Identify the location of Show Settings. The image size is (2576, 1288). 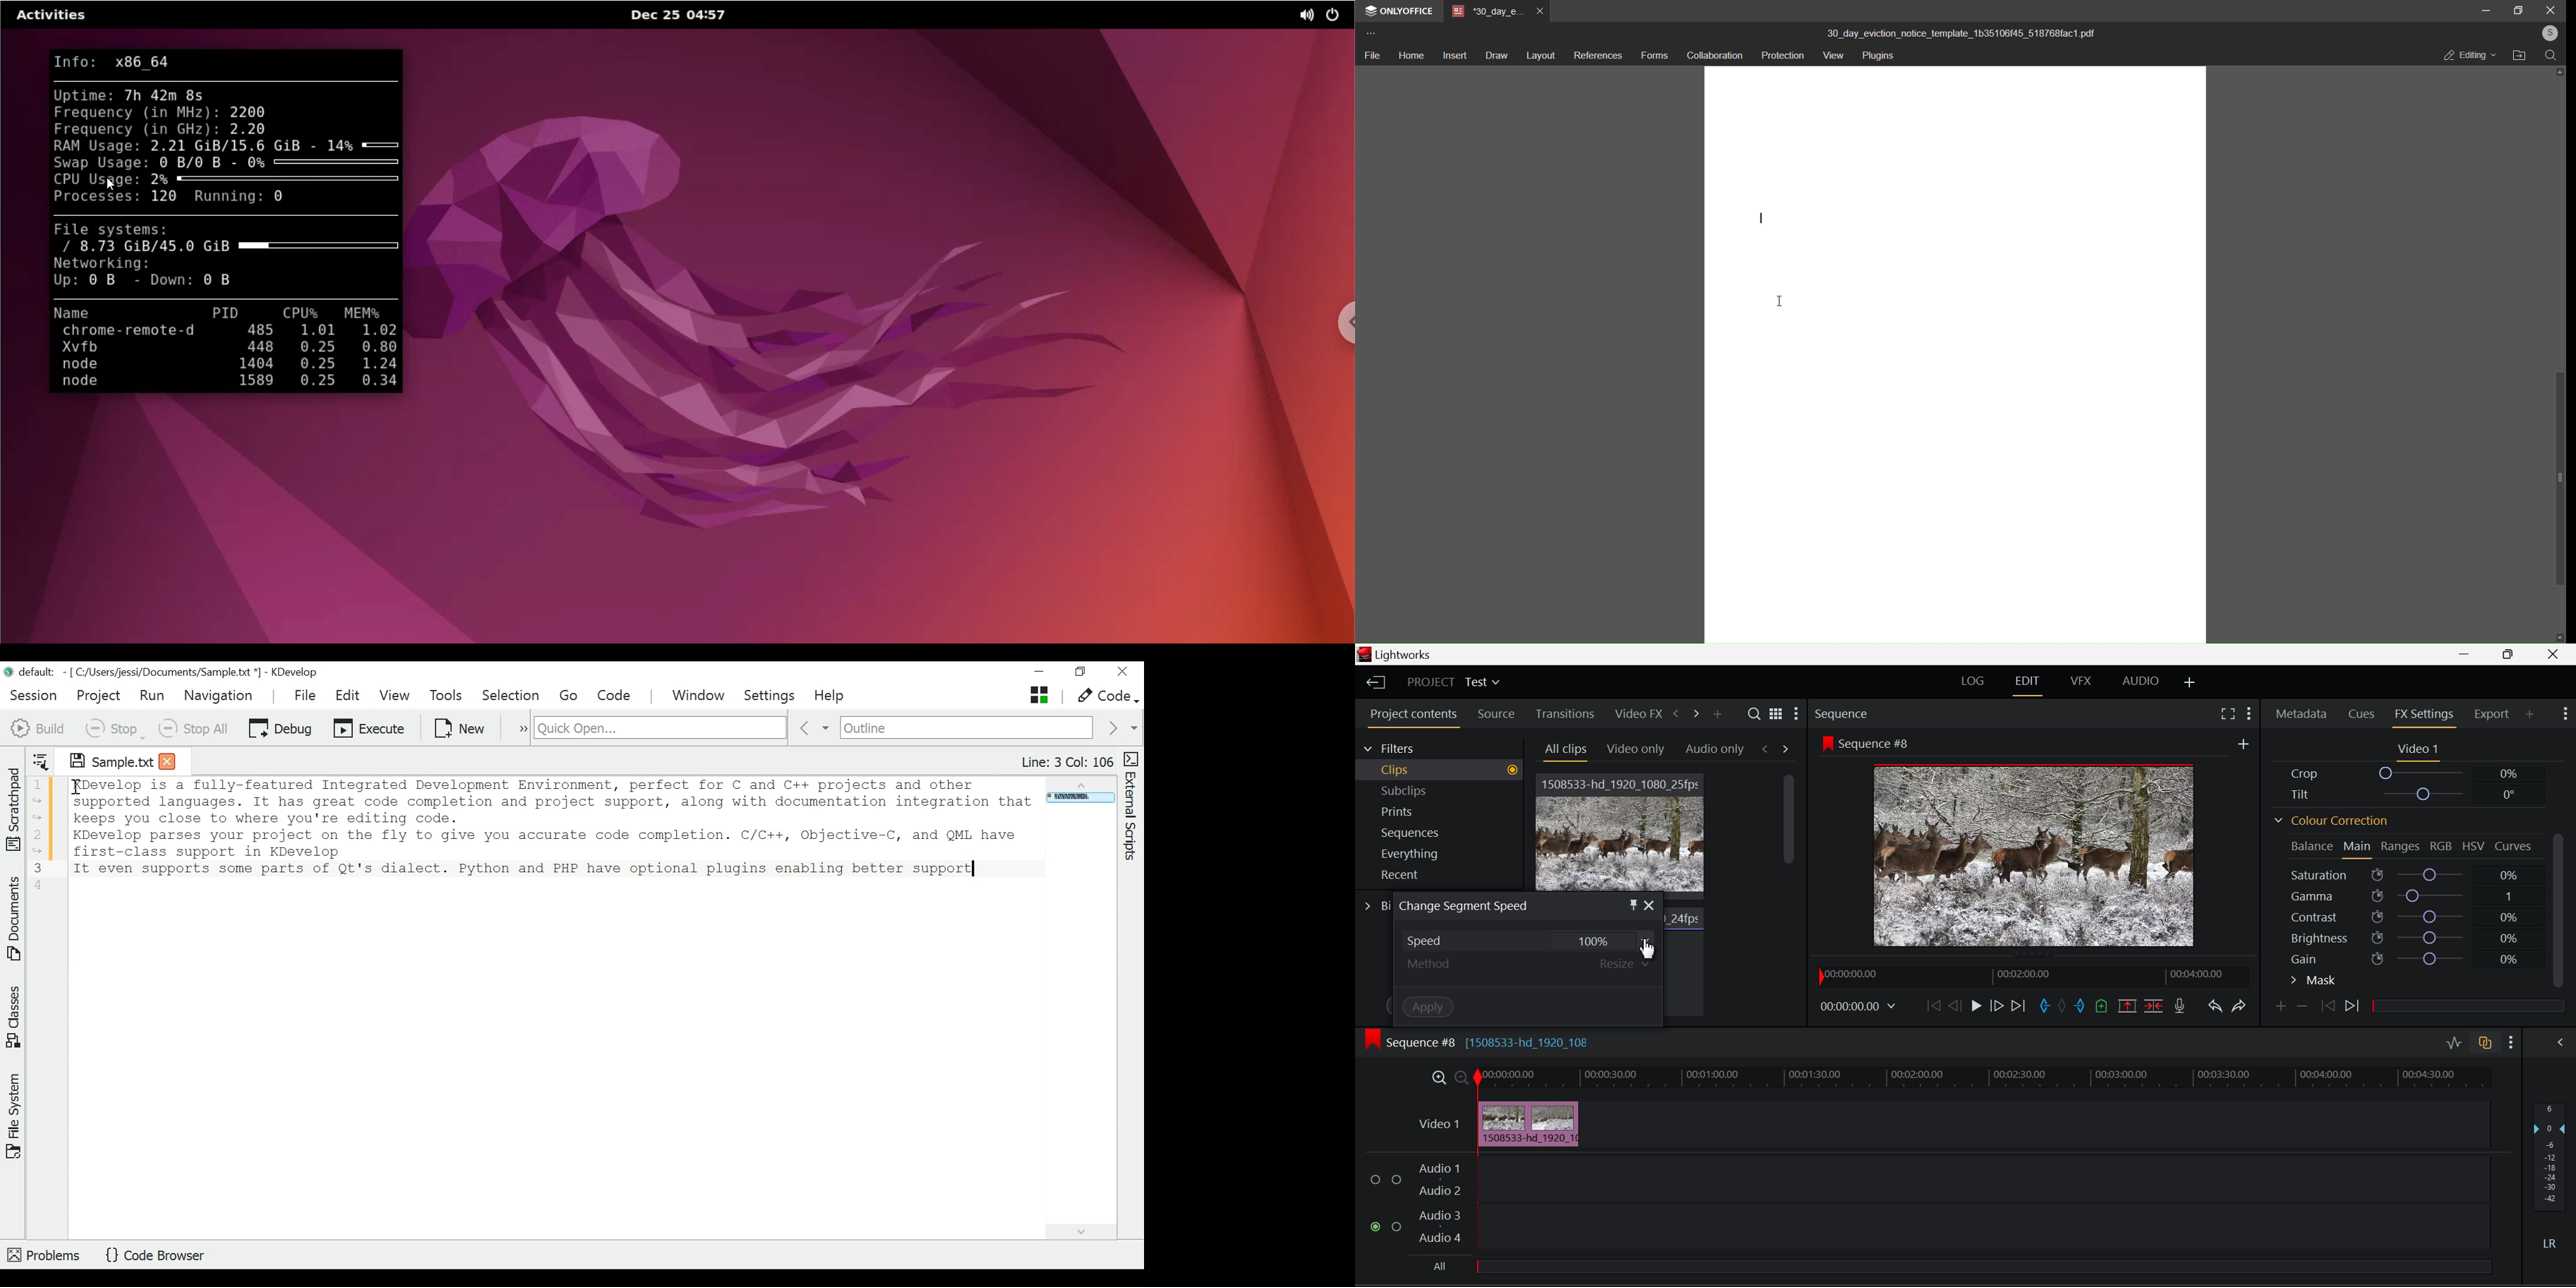
(2565, 716).